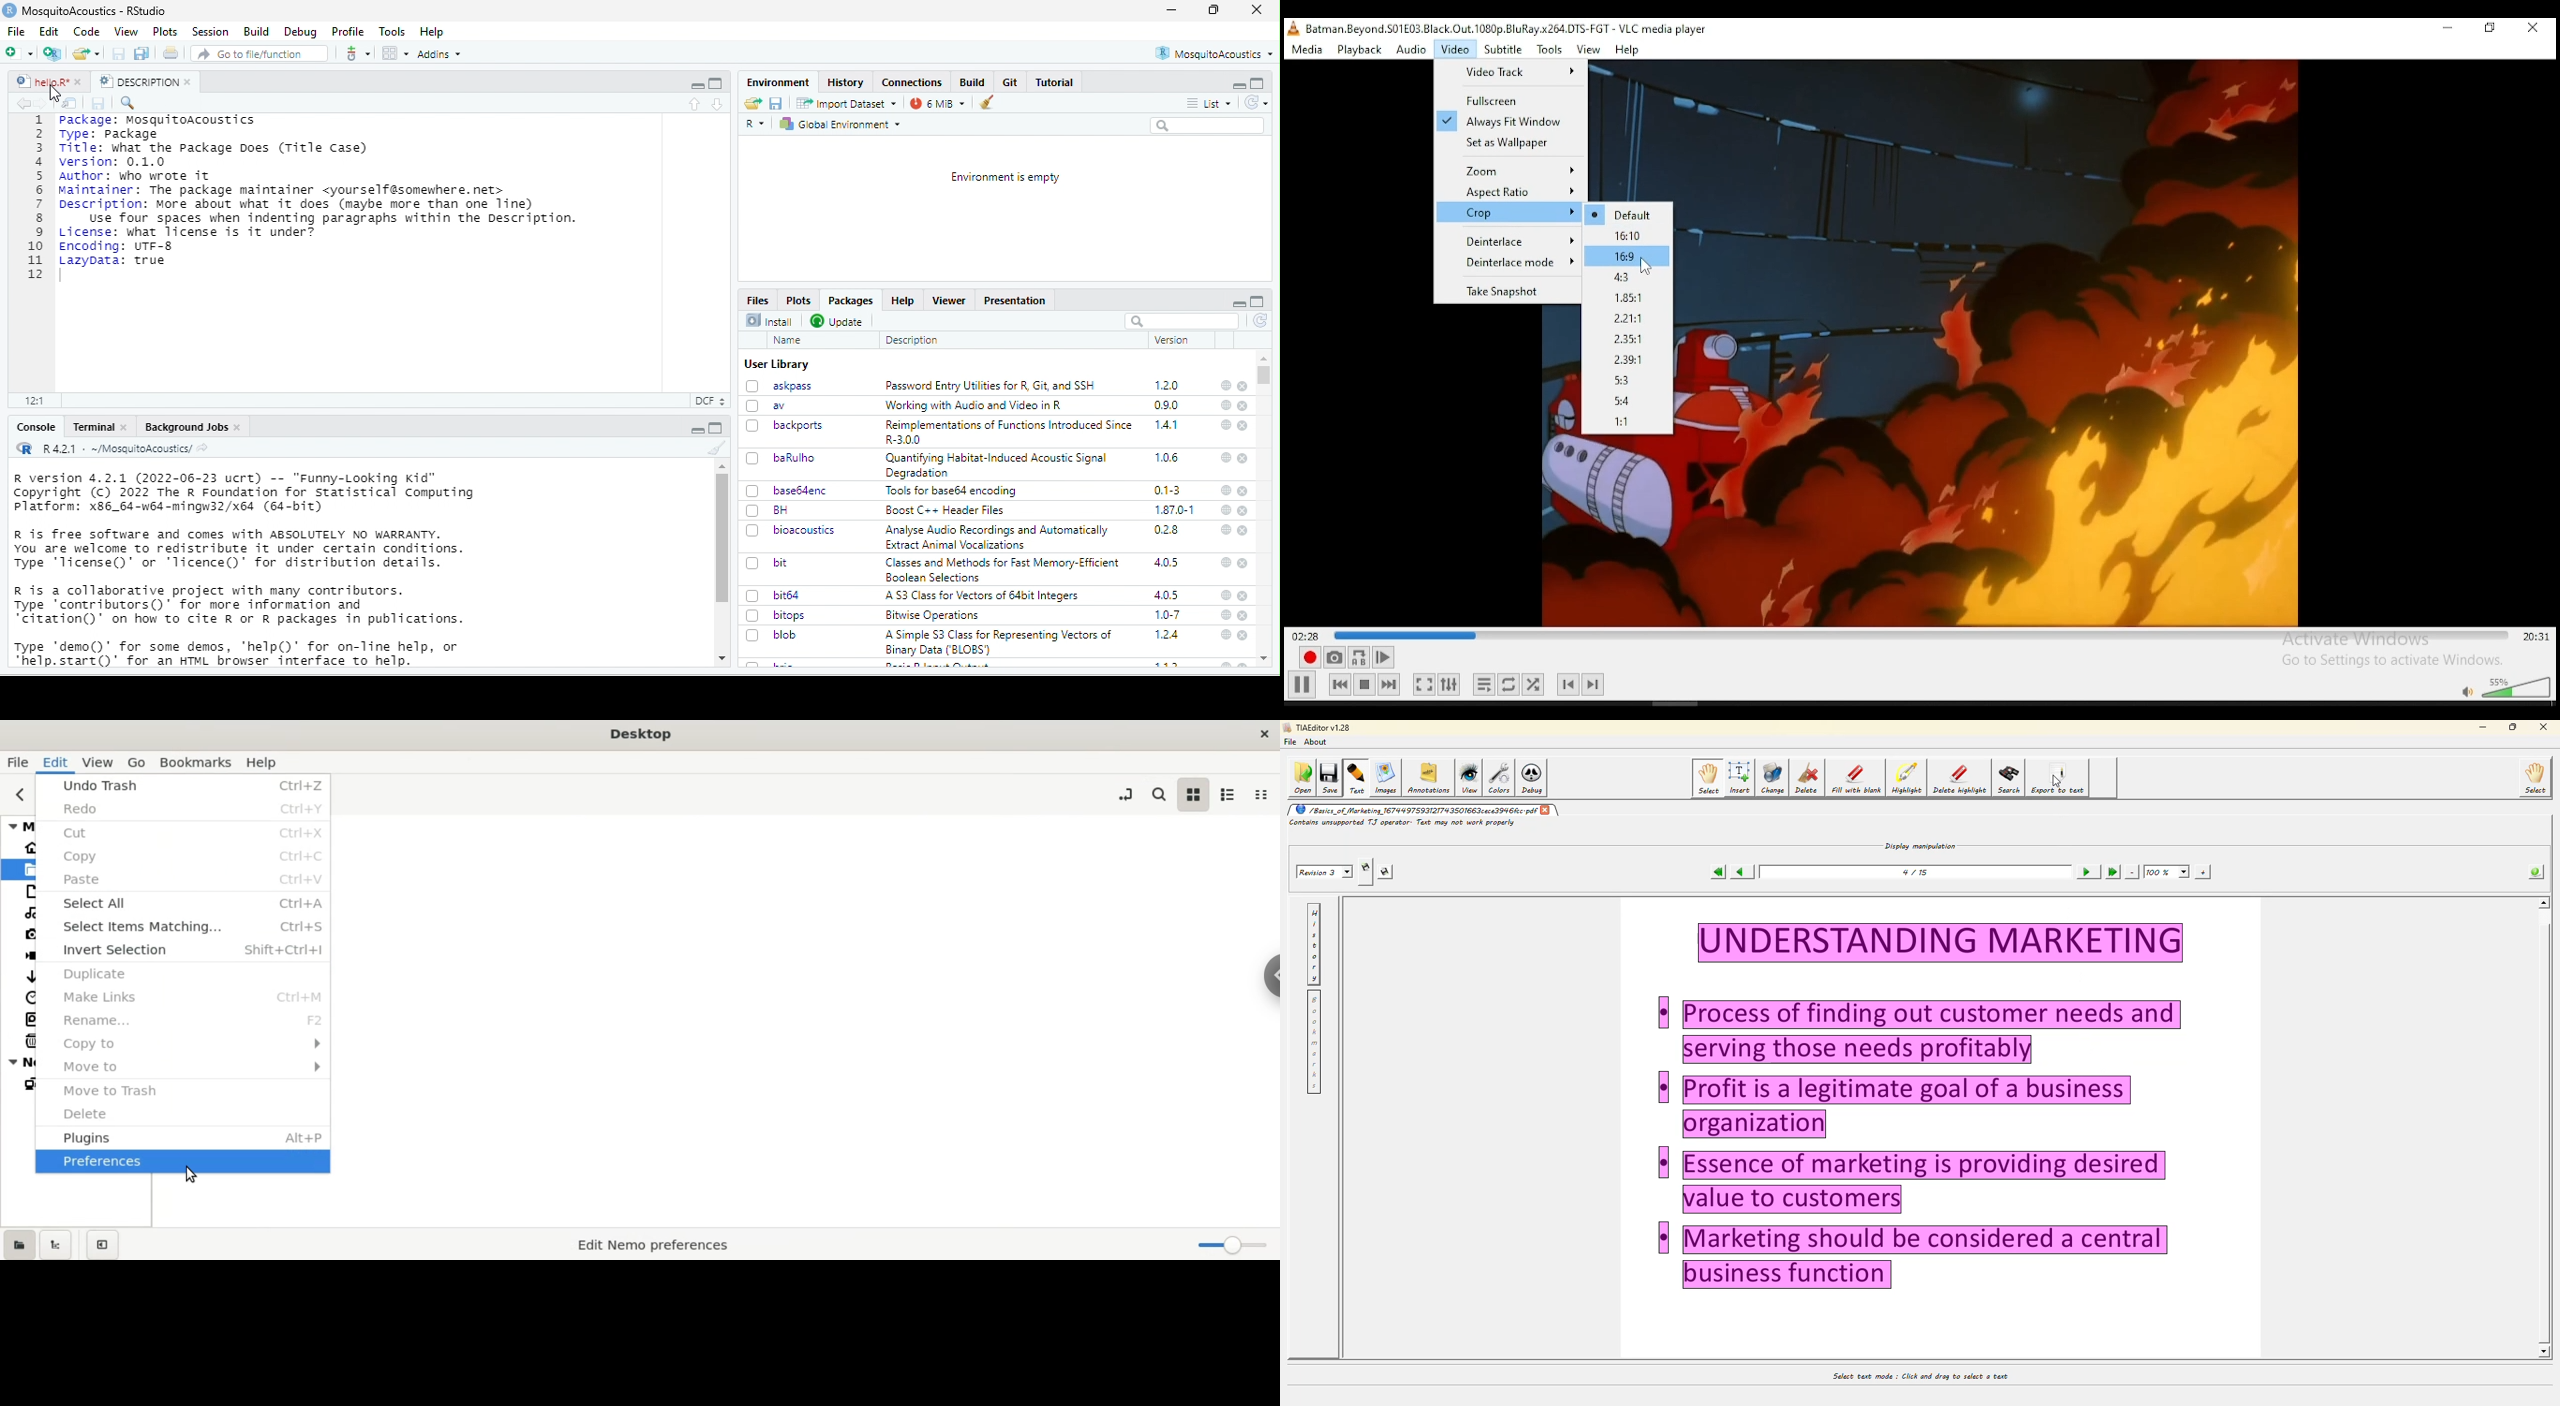 The height and width of the screenshot is (1428, 2576). I want to click on search, so click(1159, 795).